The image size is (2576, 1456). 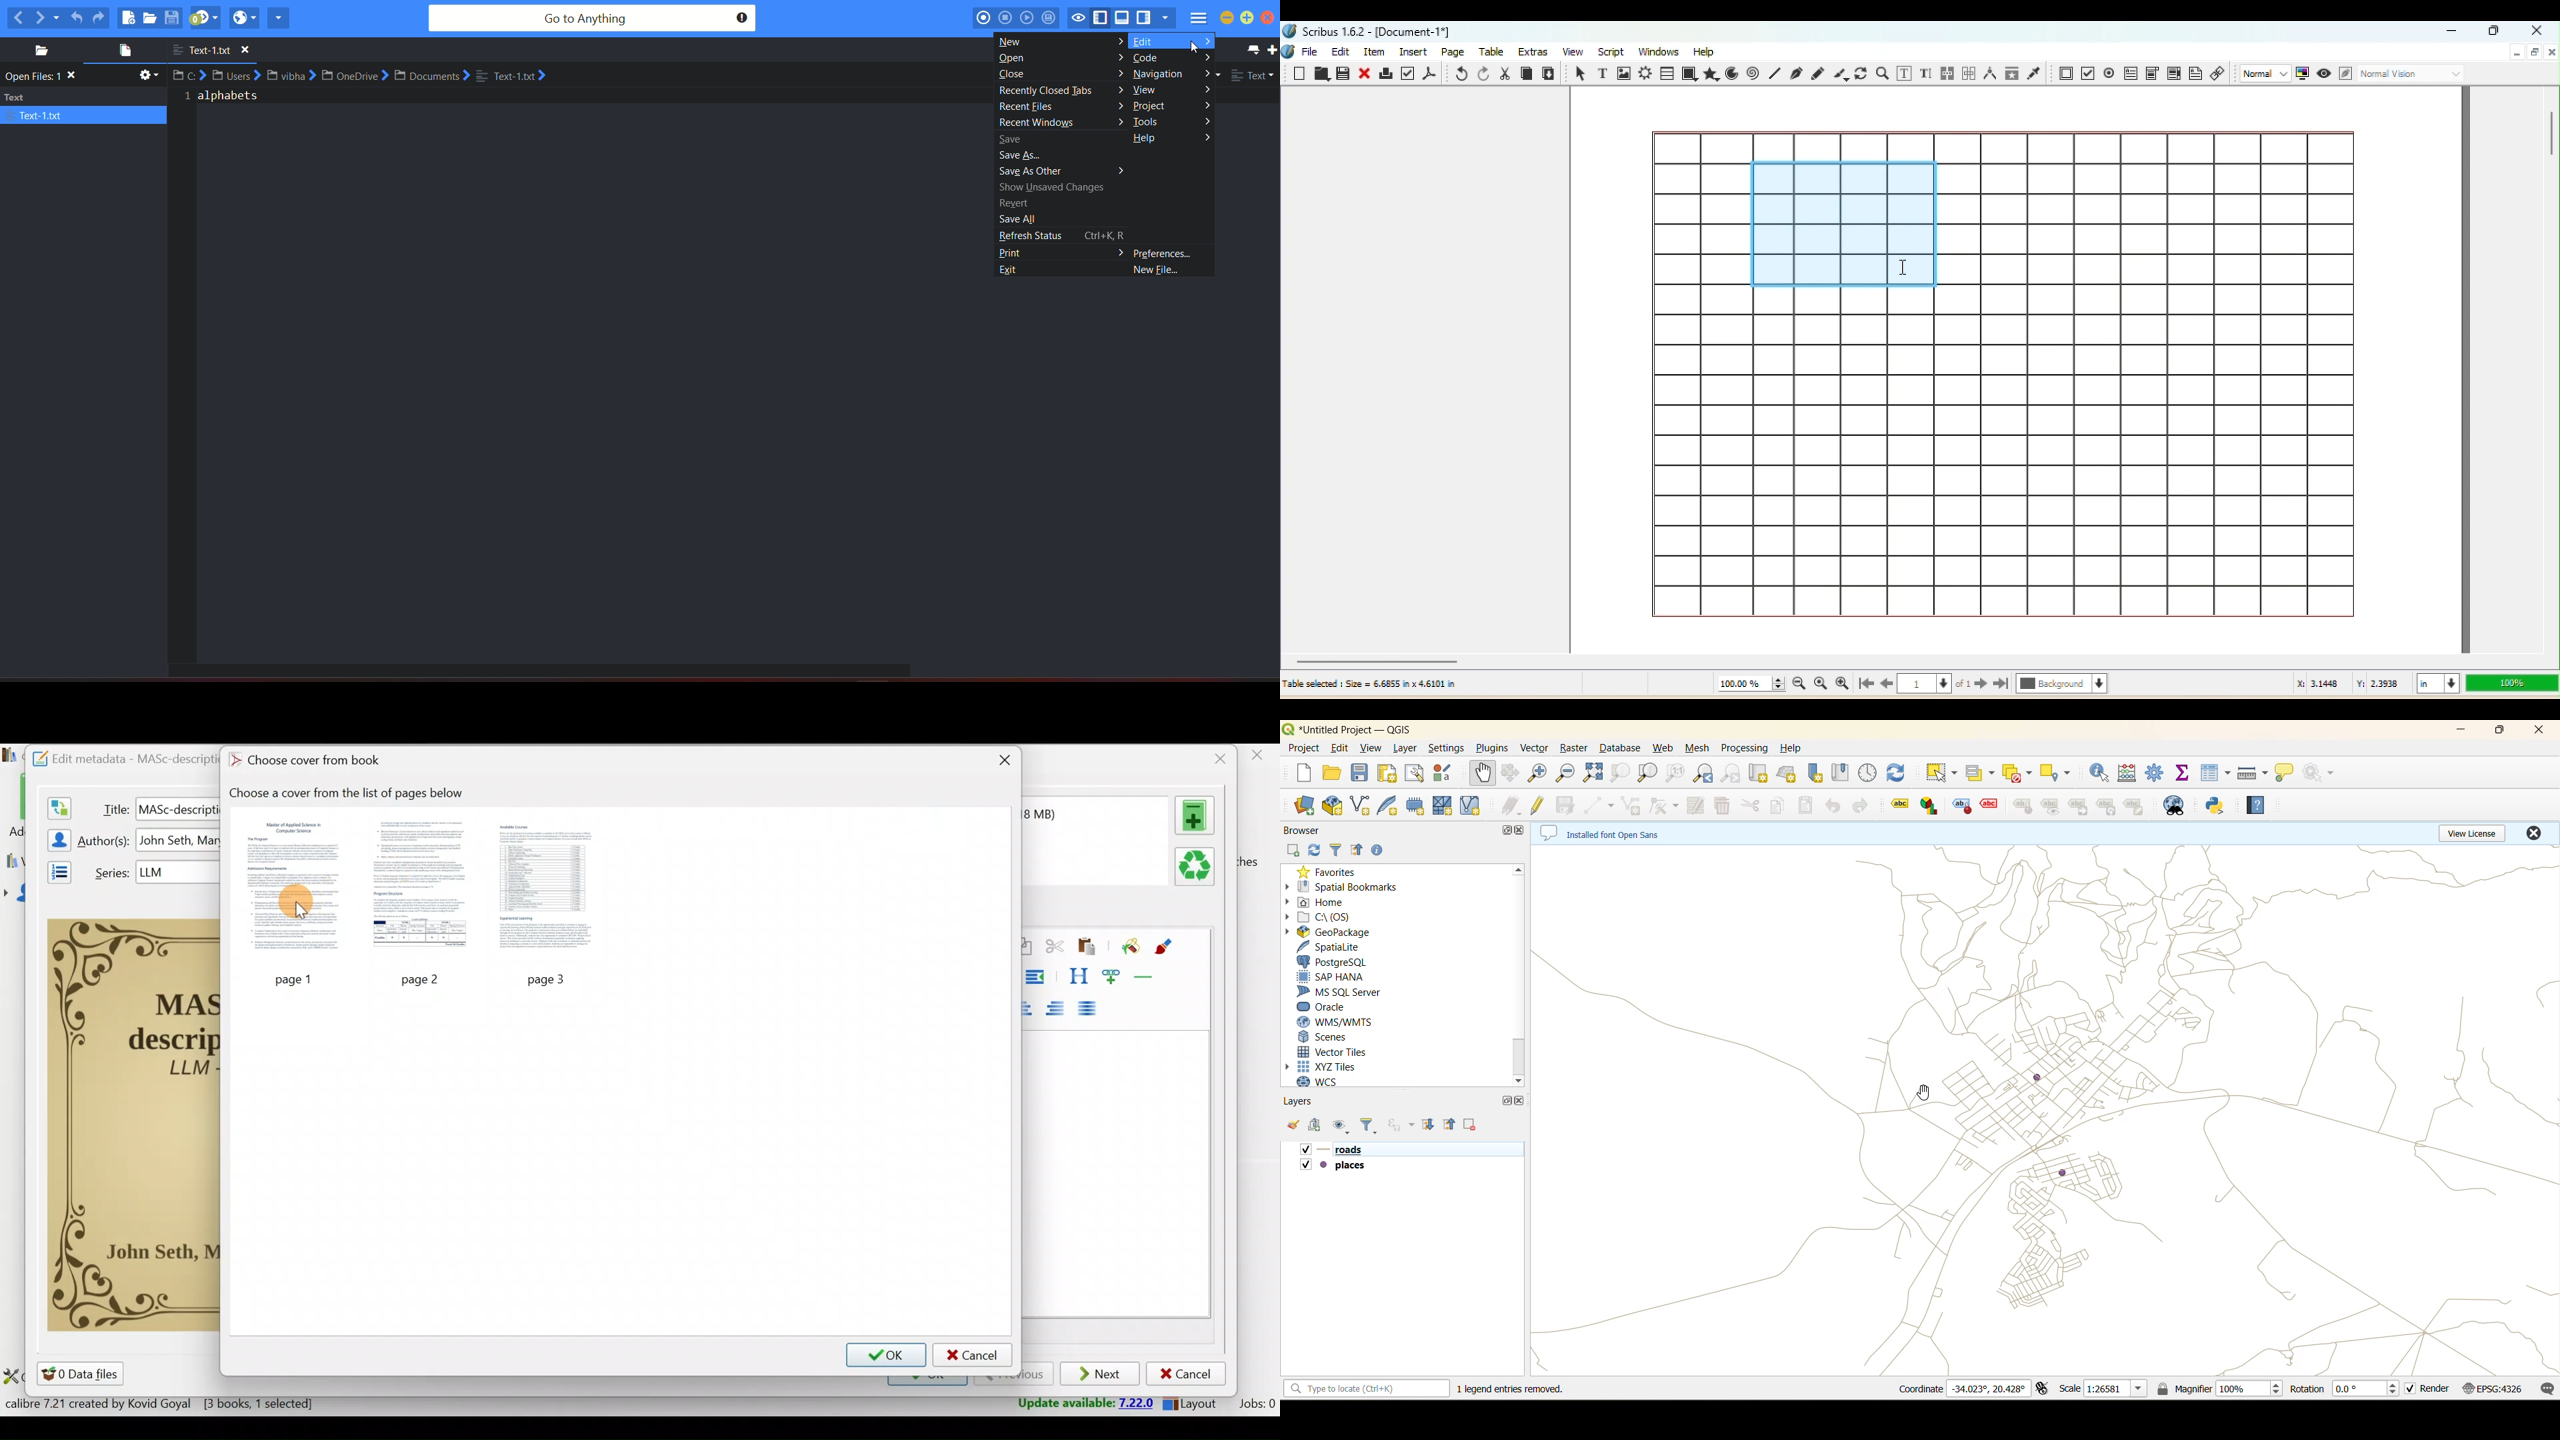 What do you see at coordinates (885, 1355) in the screenshot?
I see `OK` at bounding box center [885, 1355].